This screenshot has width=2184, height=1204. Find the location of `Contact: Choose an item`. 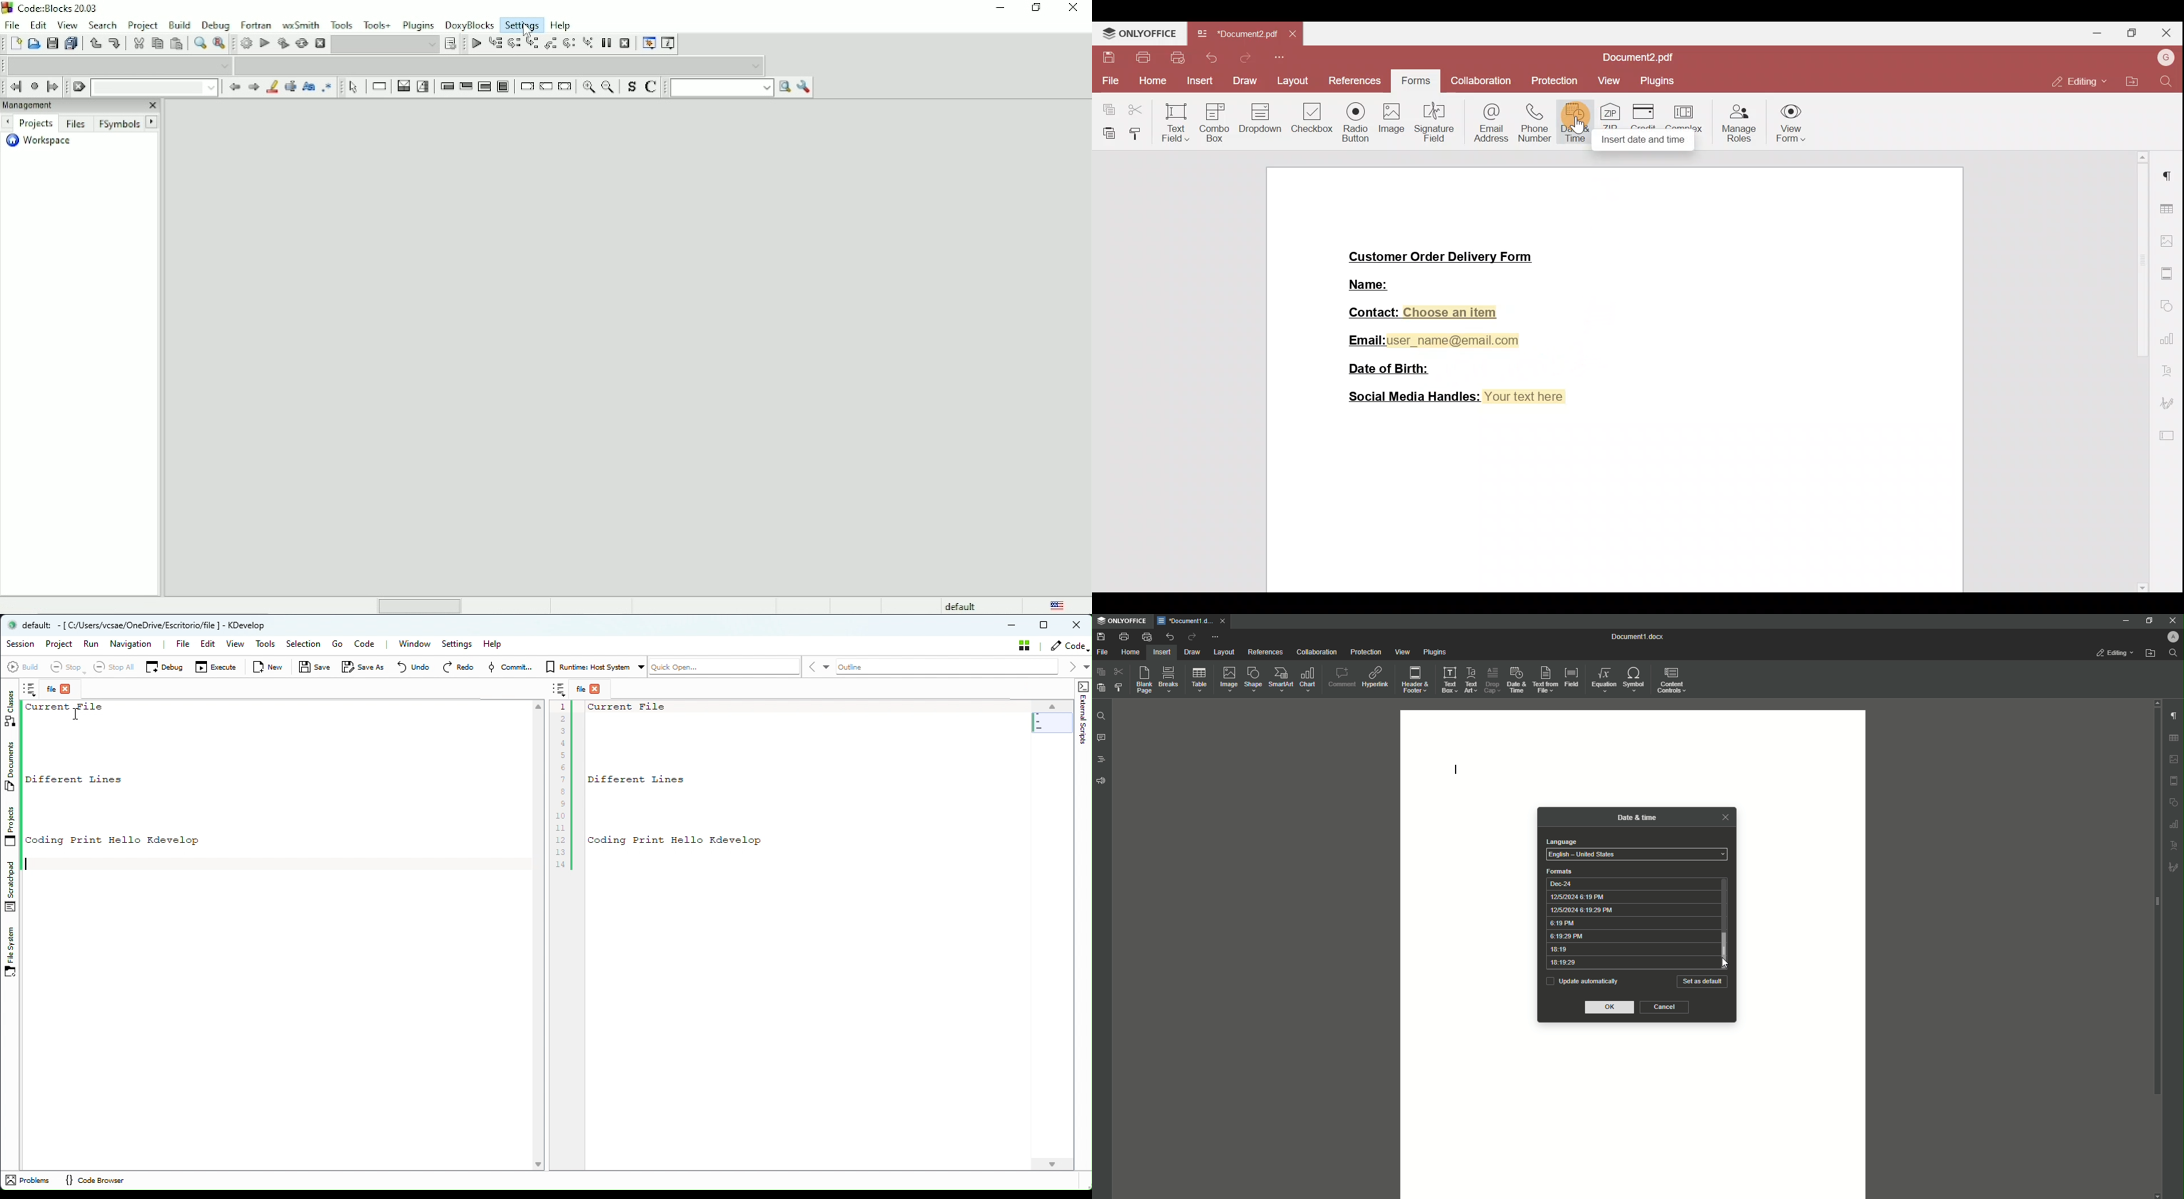

Contact: Choose an item is located at coordinates (1425, 313).